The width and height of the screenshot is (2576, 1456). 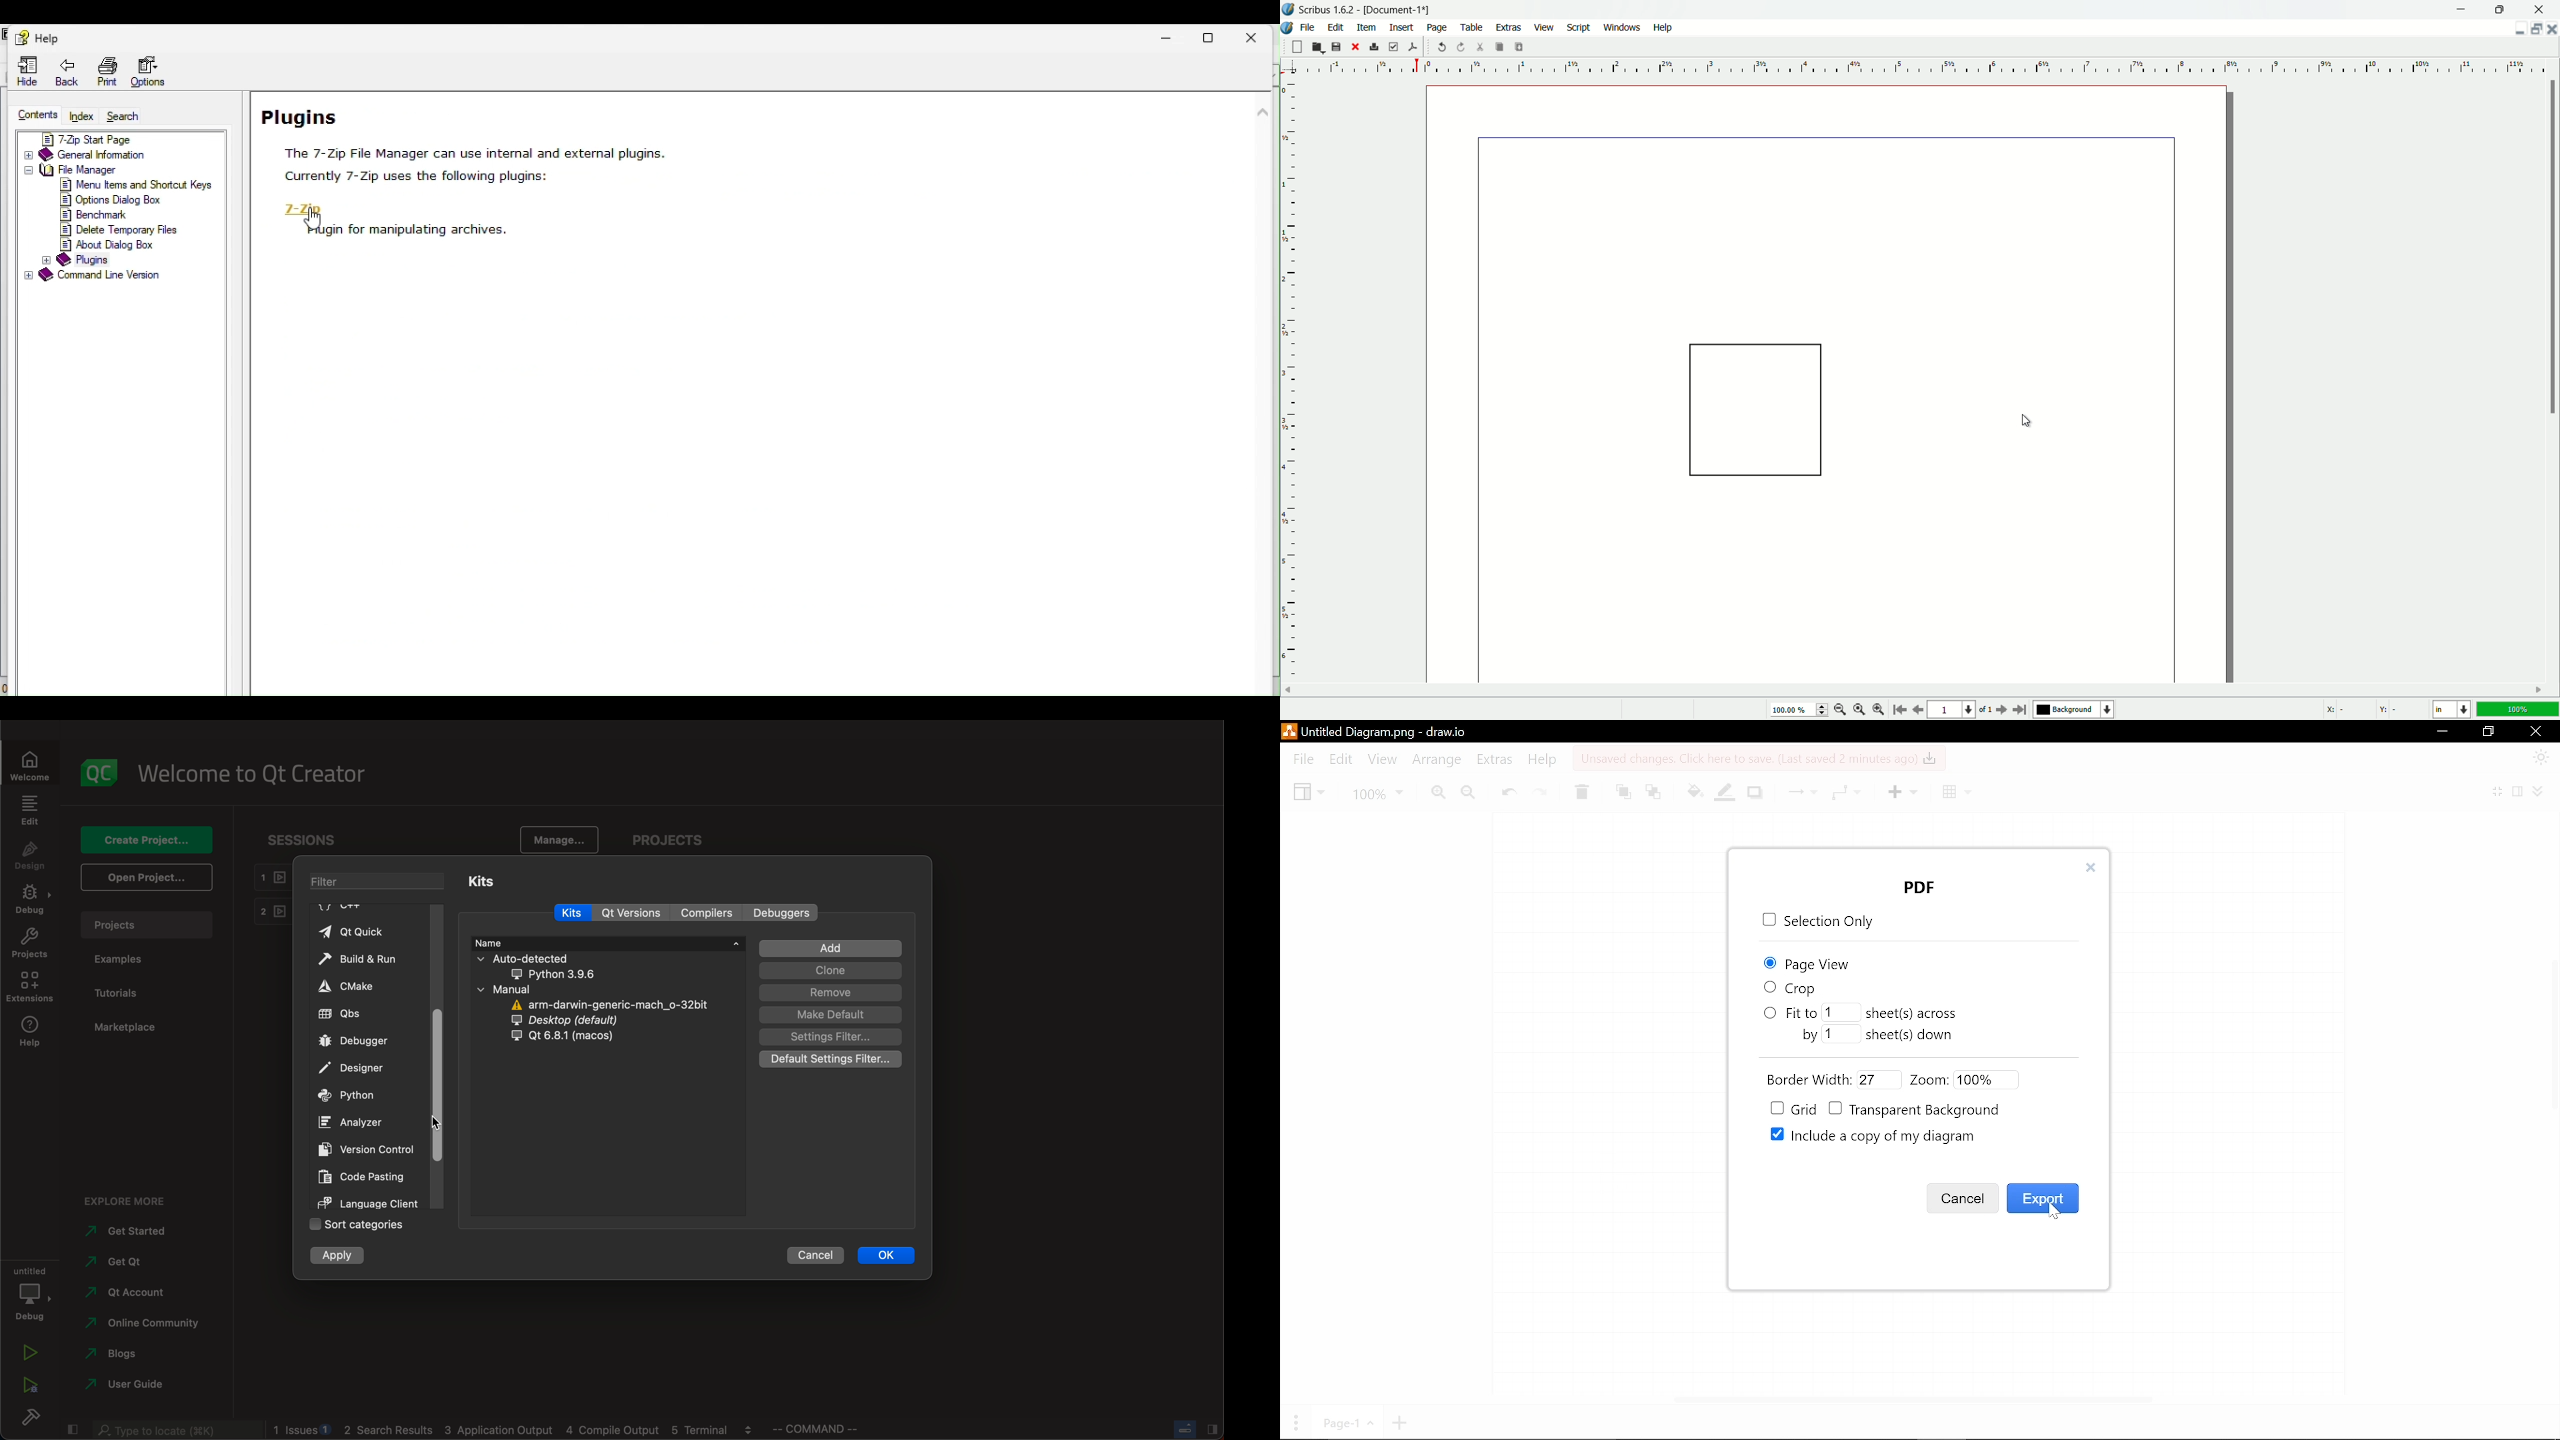 I want to click on go to previous page, so click(x=1915, y=710).